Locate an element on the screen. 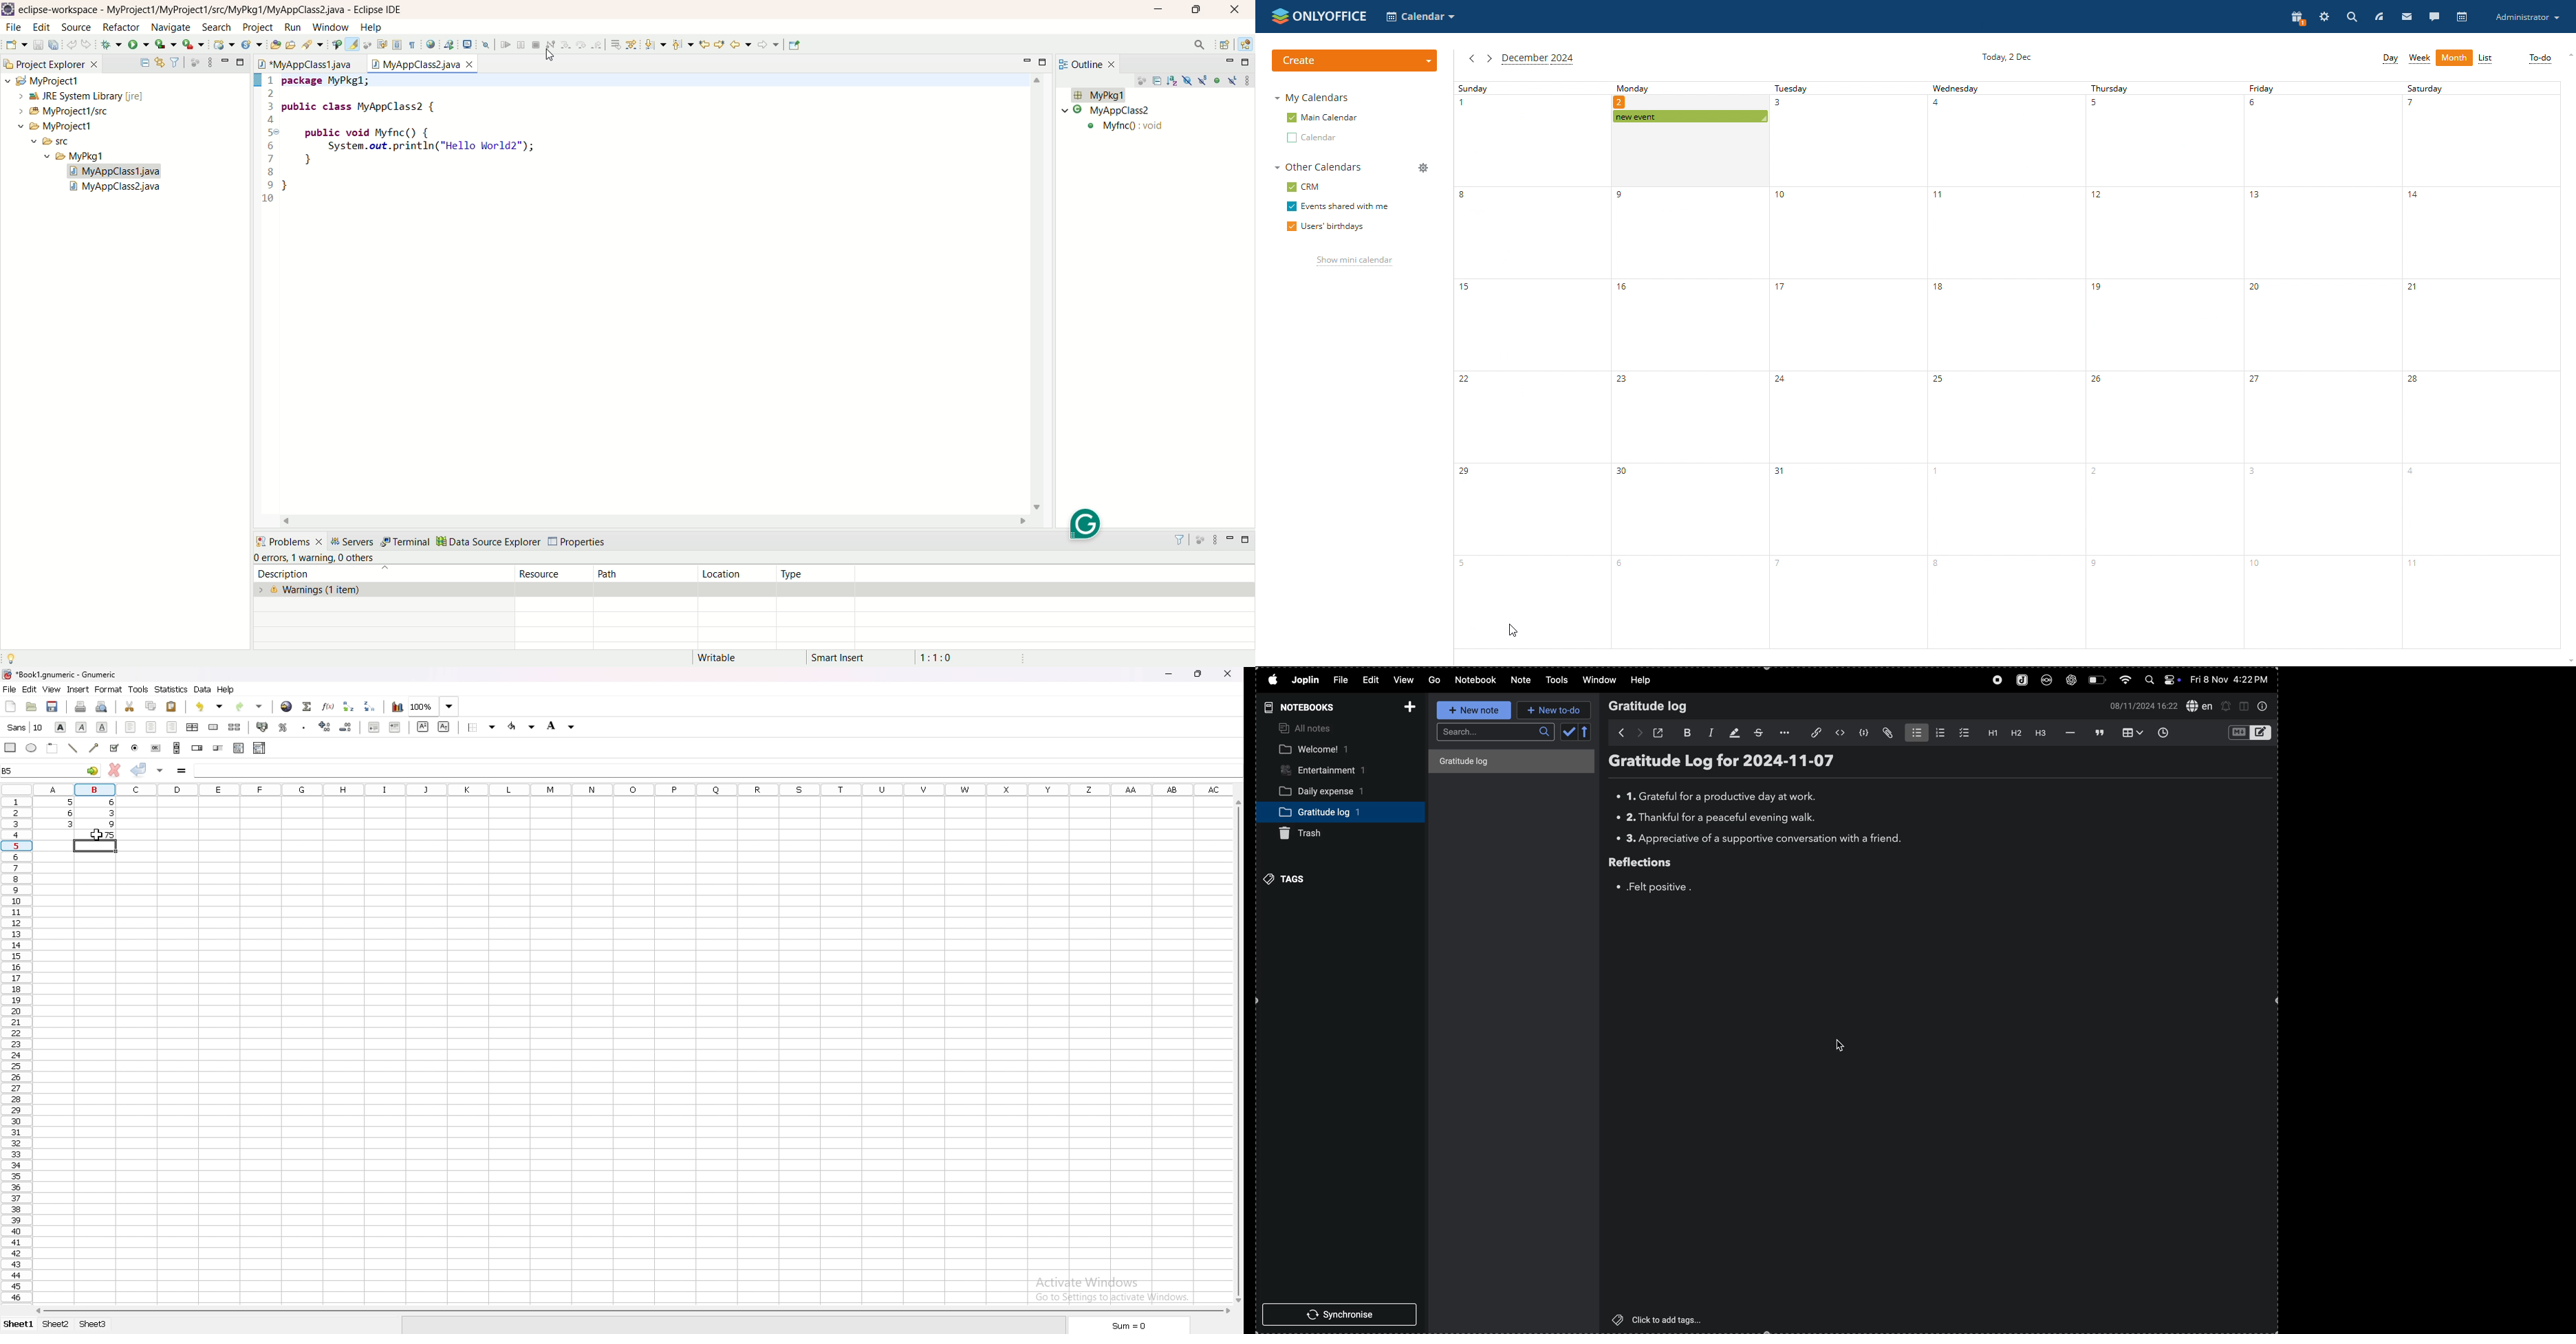 Image resolution: width=2576 pixels, height=1344 pixels. toggle word wrap is located at coordinates (387, 44).